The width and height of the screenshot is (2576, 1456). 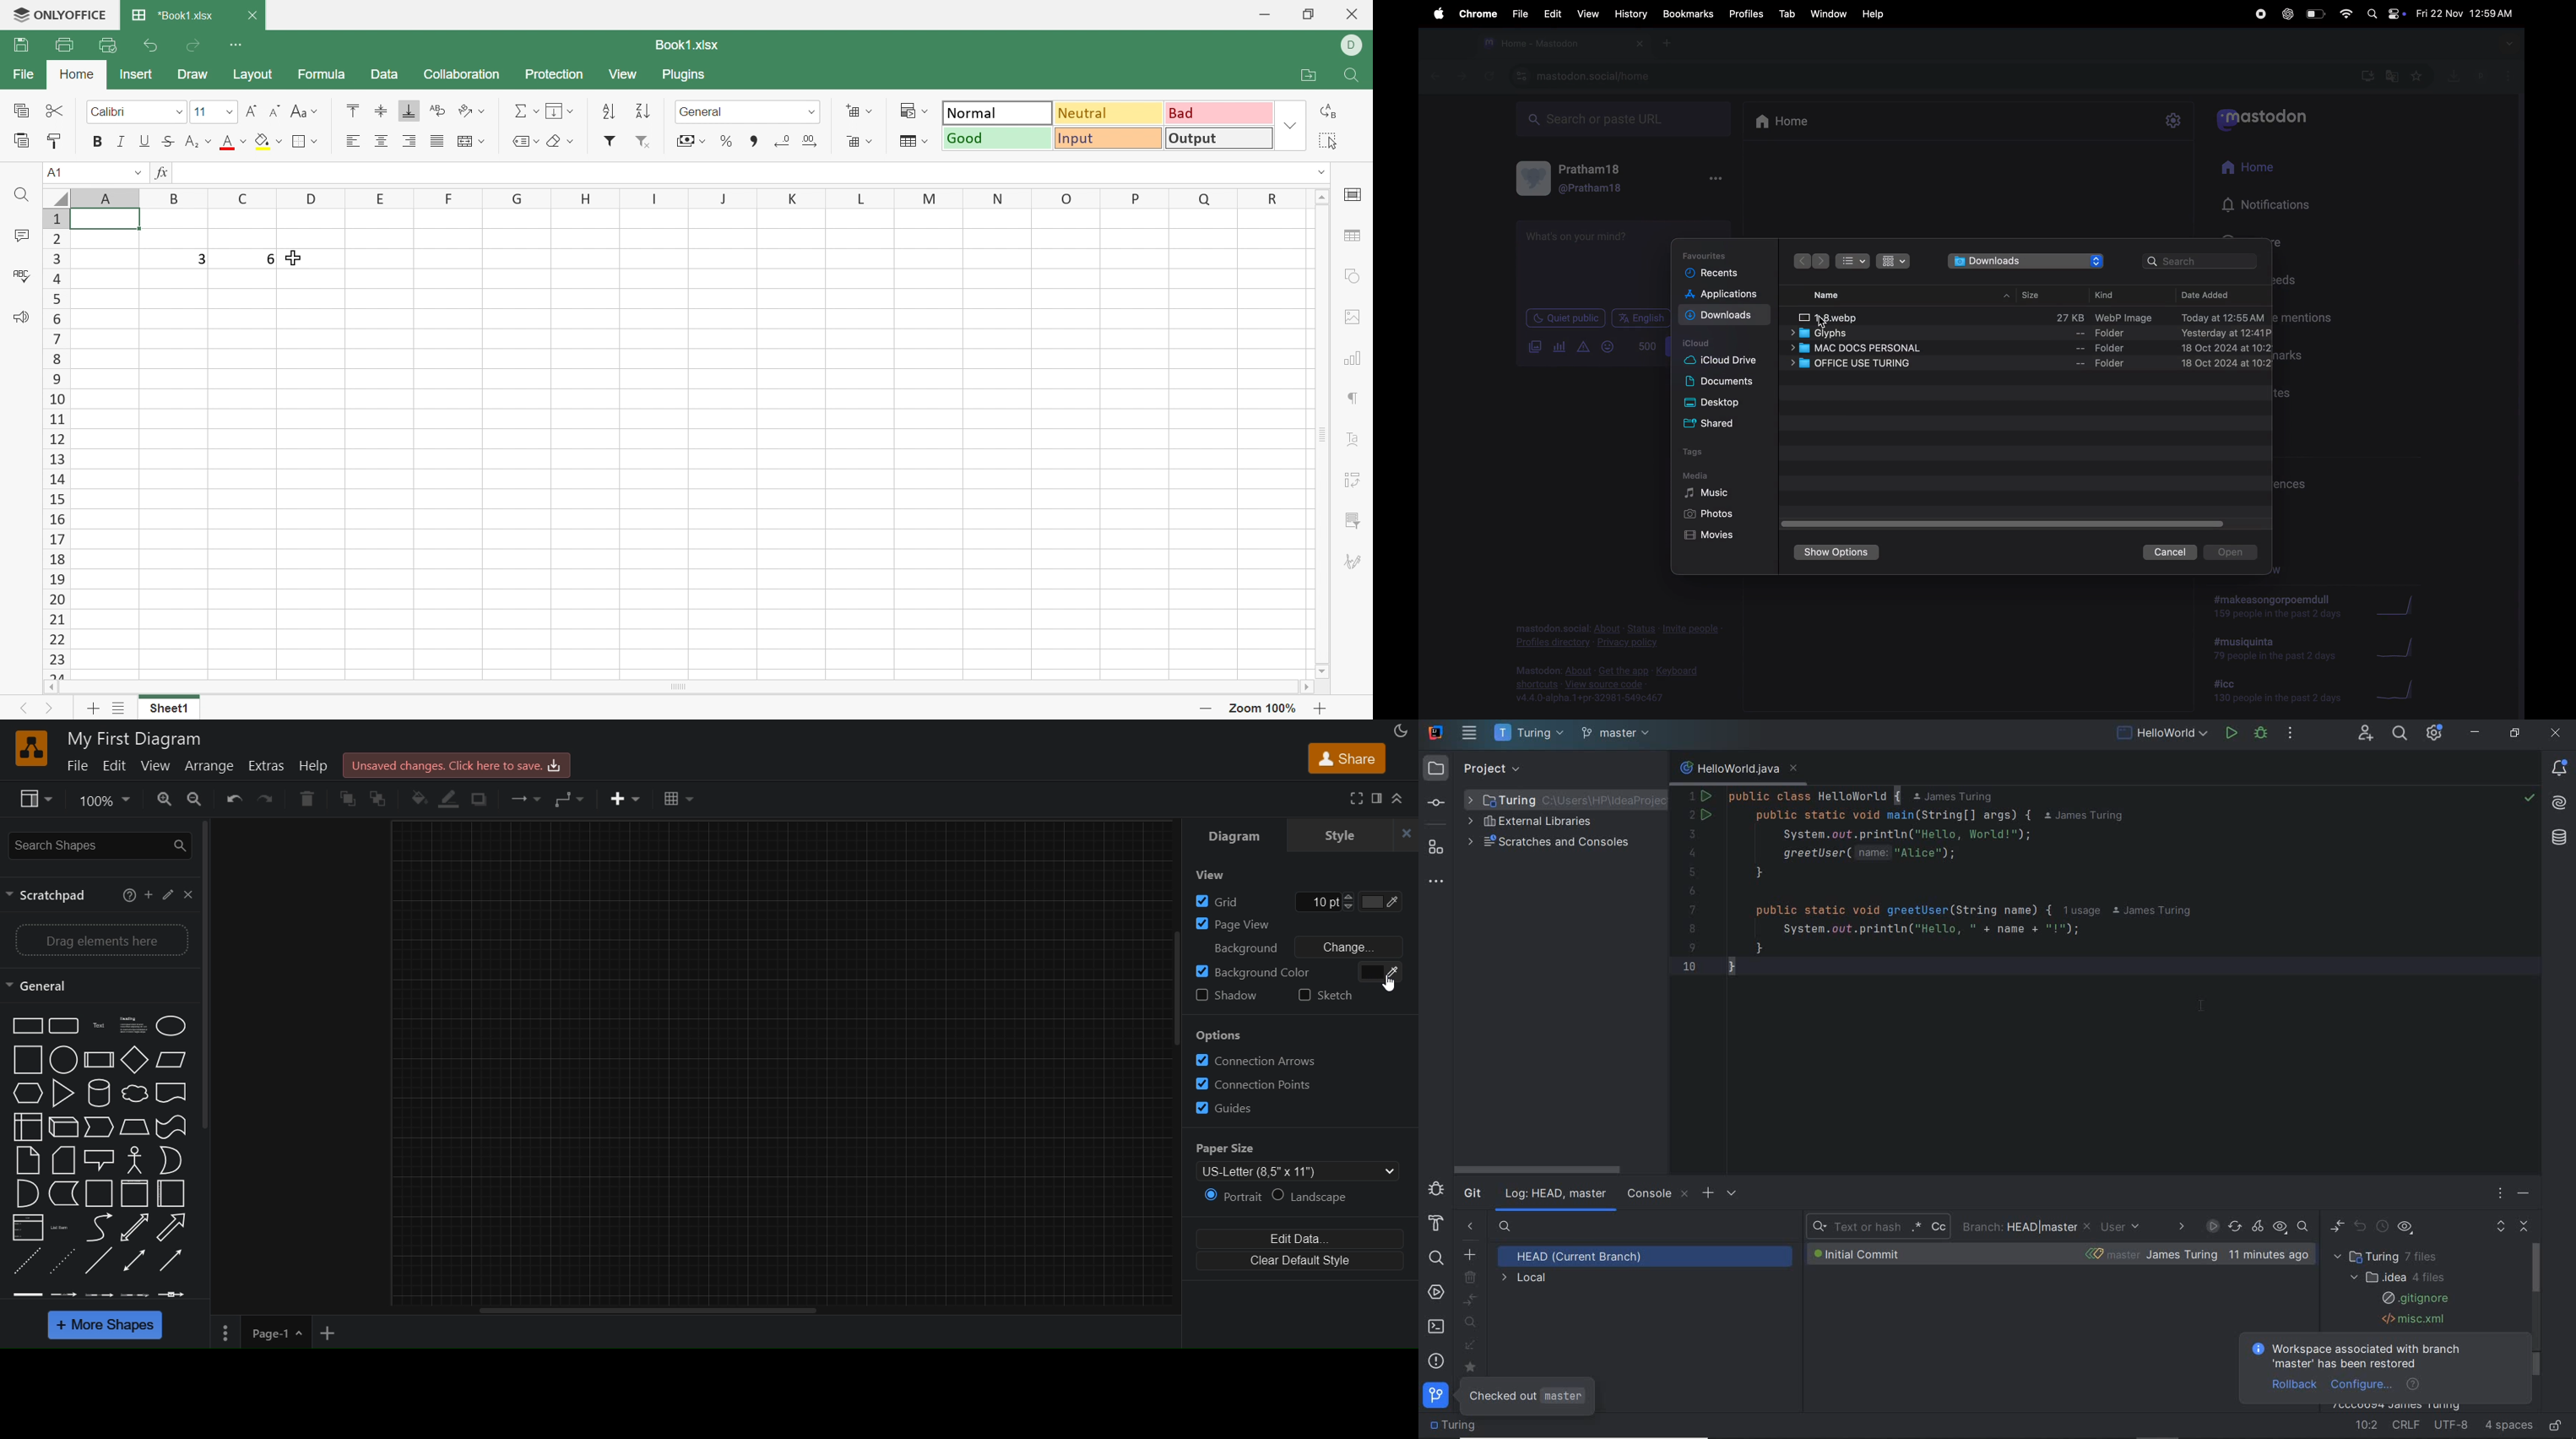 I want to click on Table settings, so click(x=1351, y=235).